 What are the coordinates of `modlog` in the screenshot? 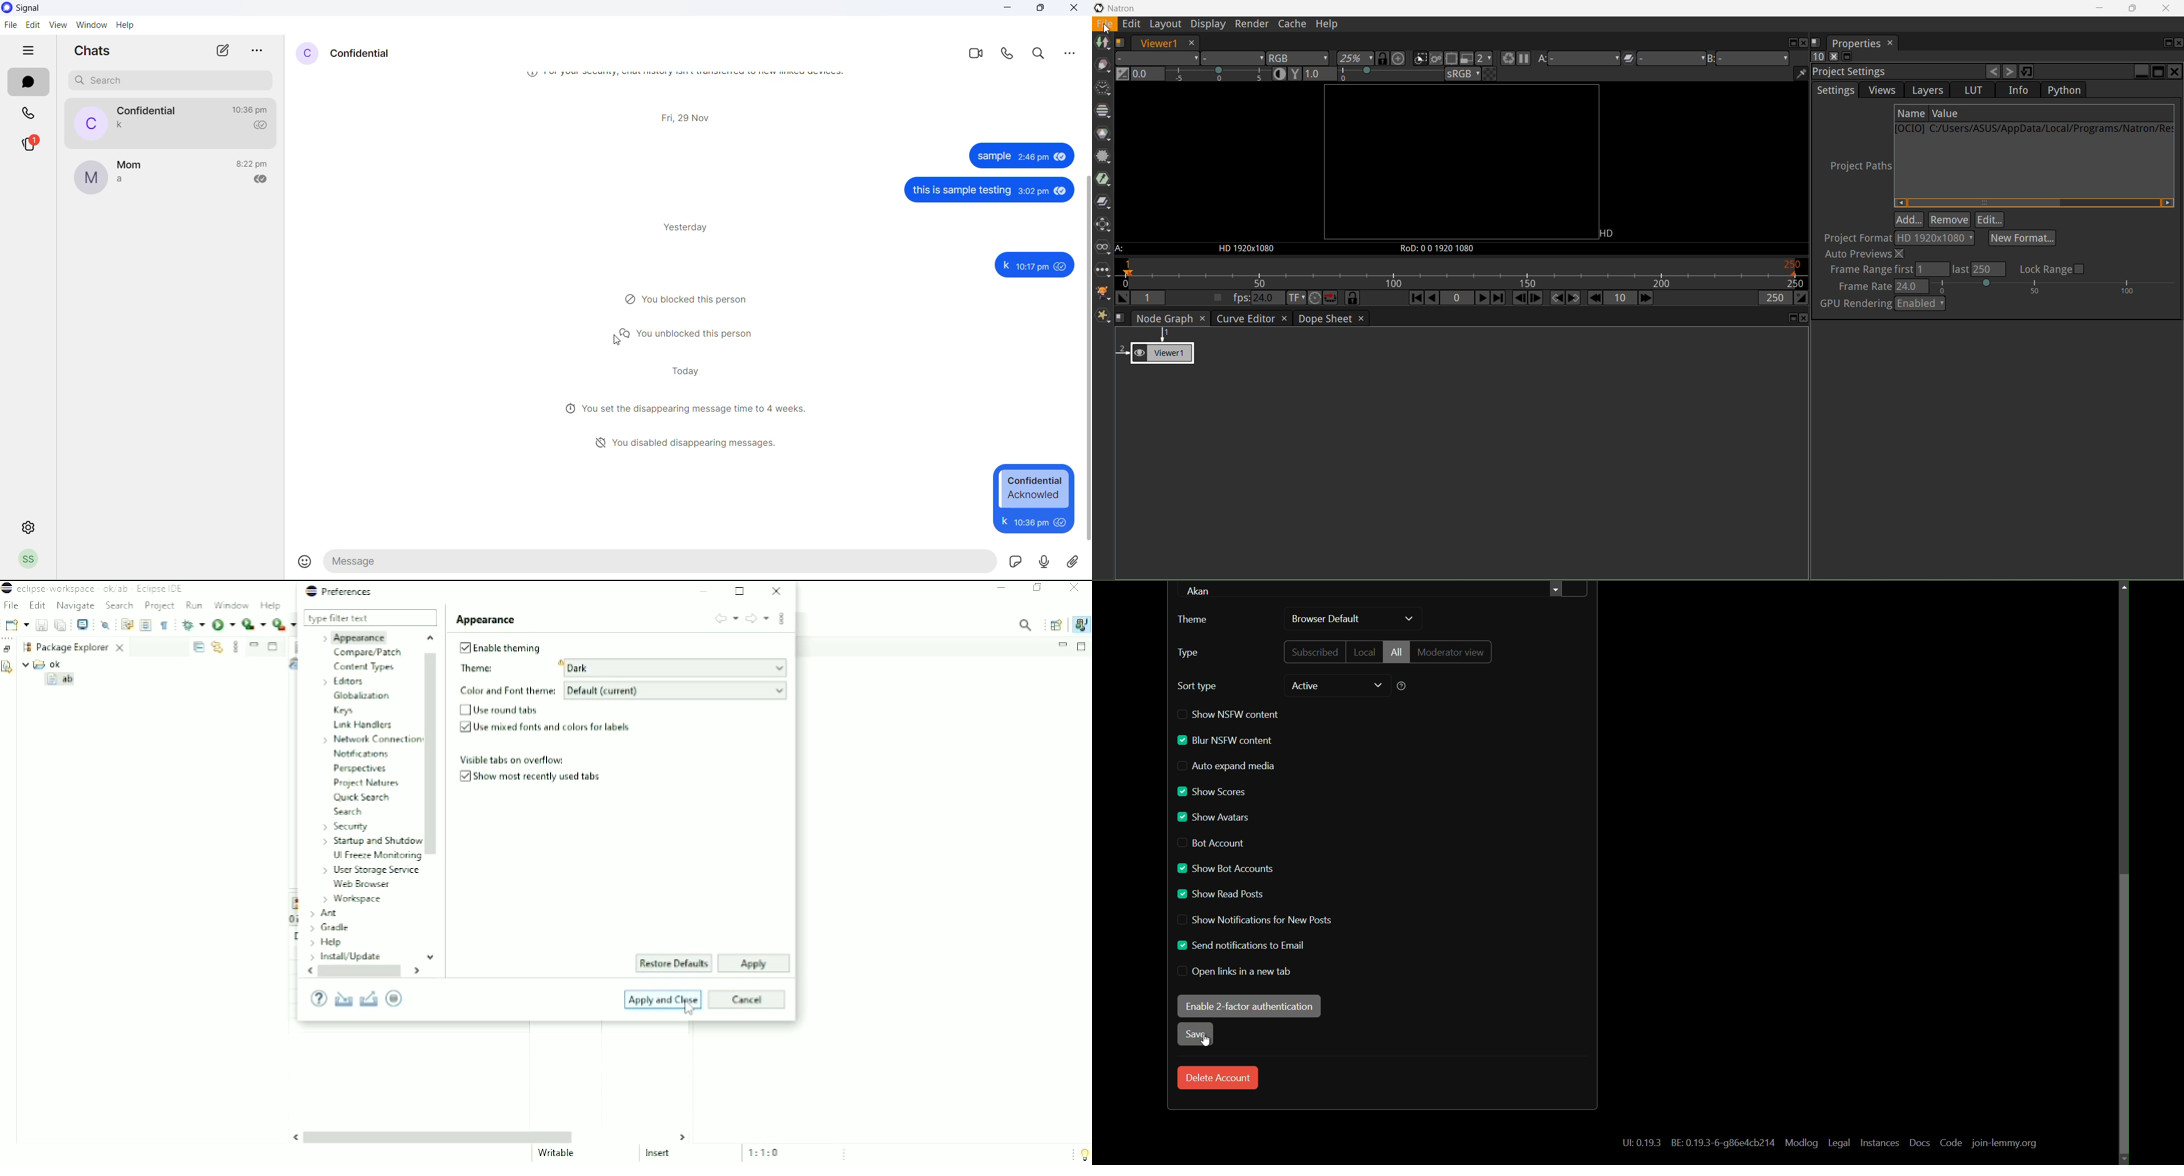 It's located at (1801, 1143).